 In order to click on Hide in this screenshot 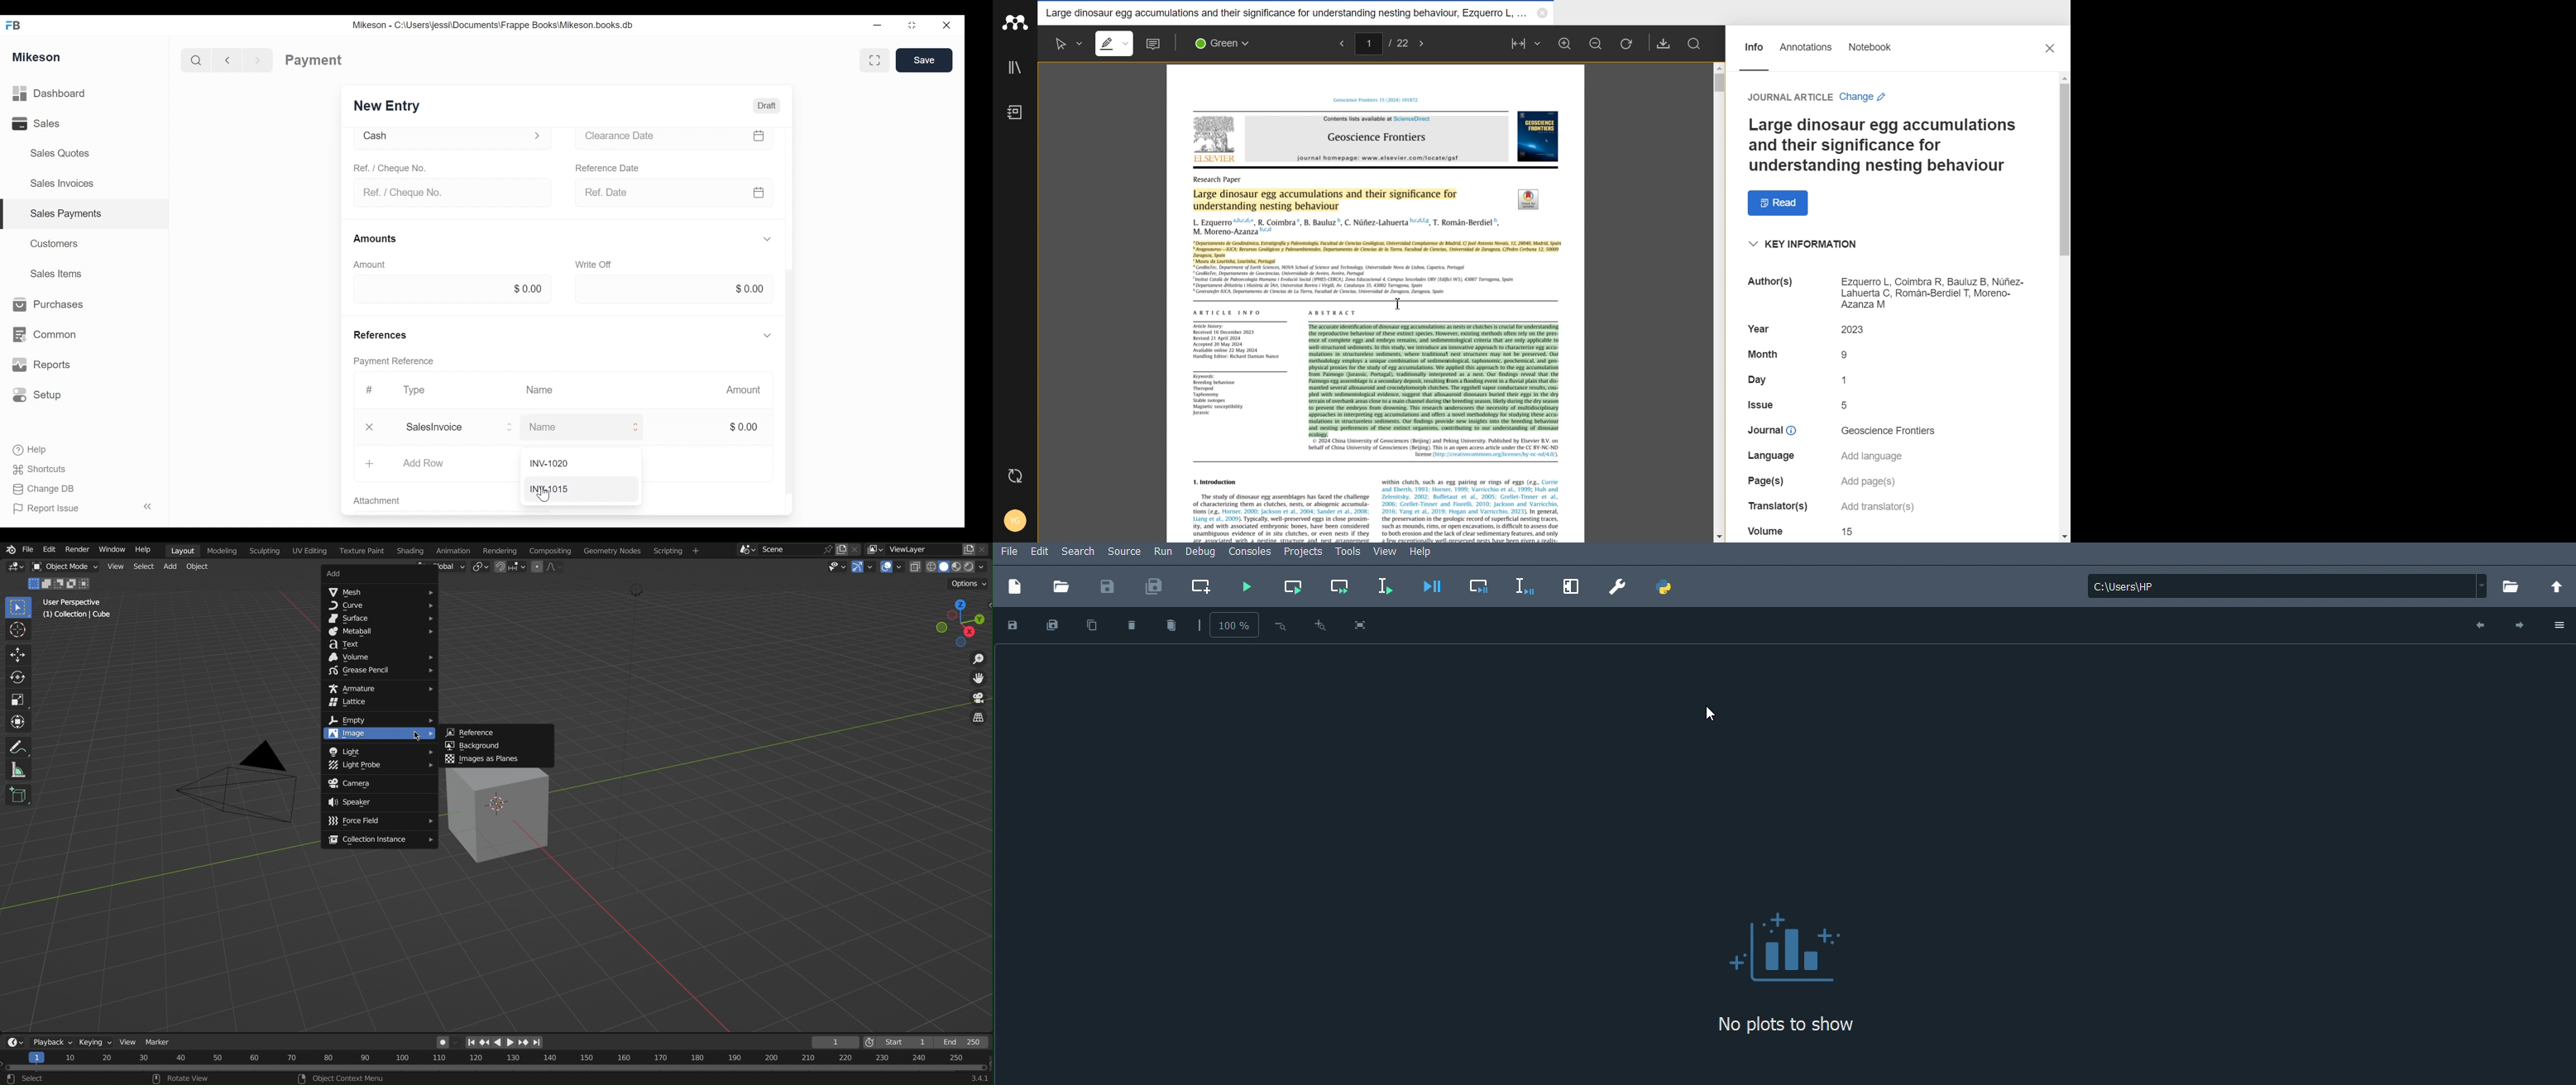, I will do `click(767, 239)`.